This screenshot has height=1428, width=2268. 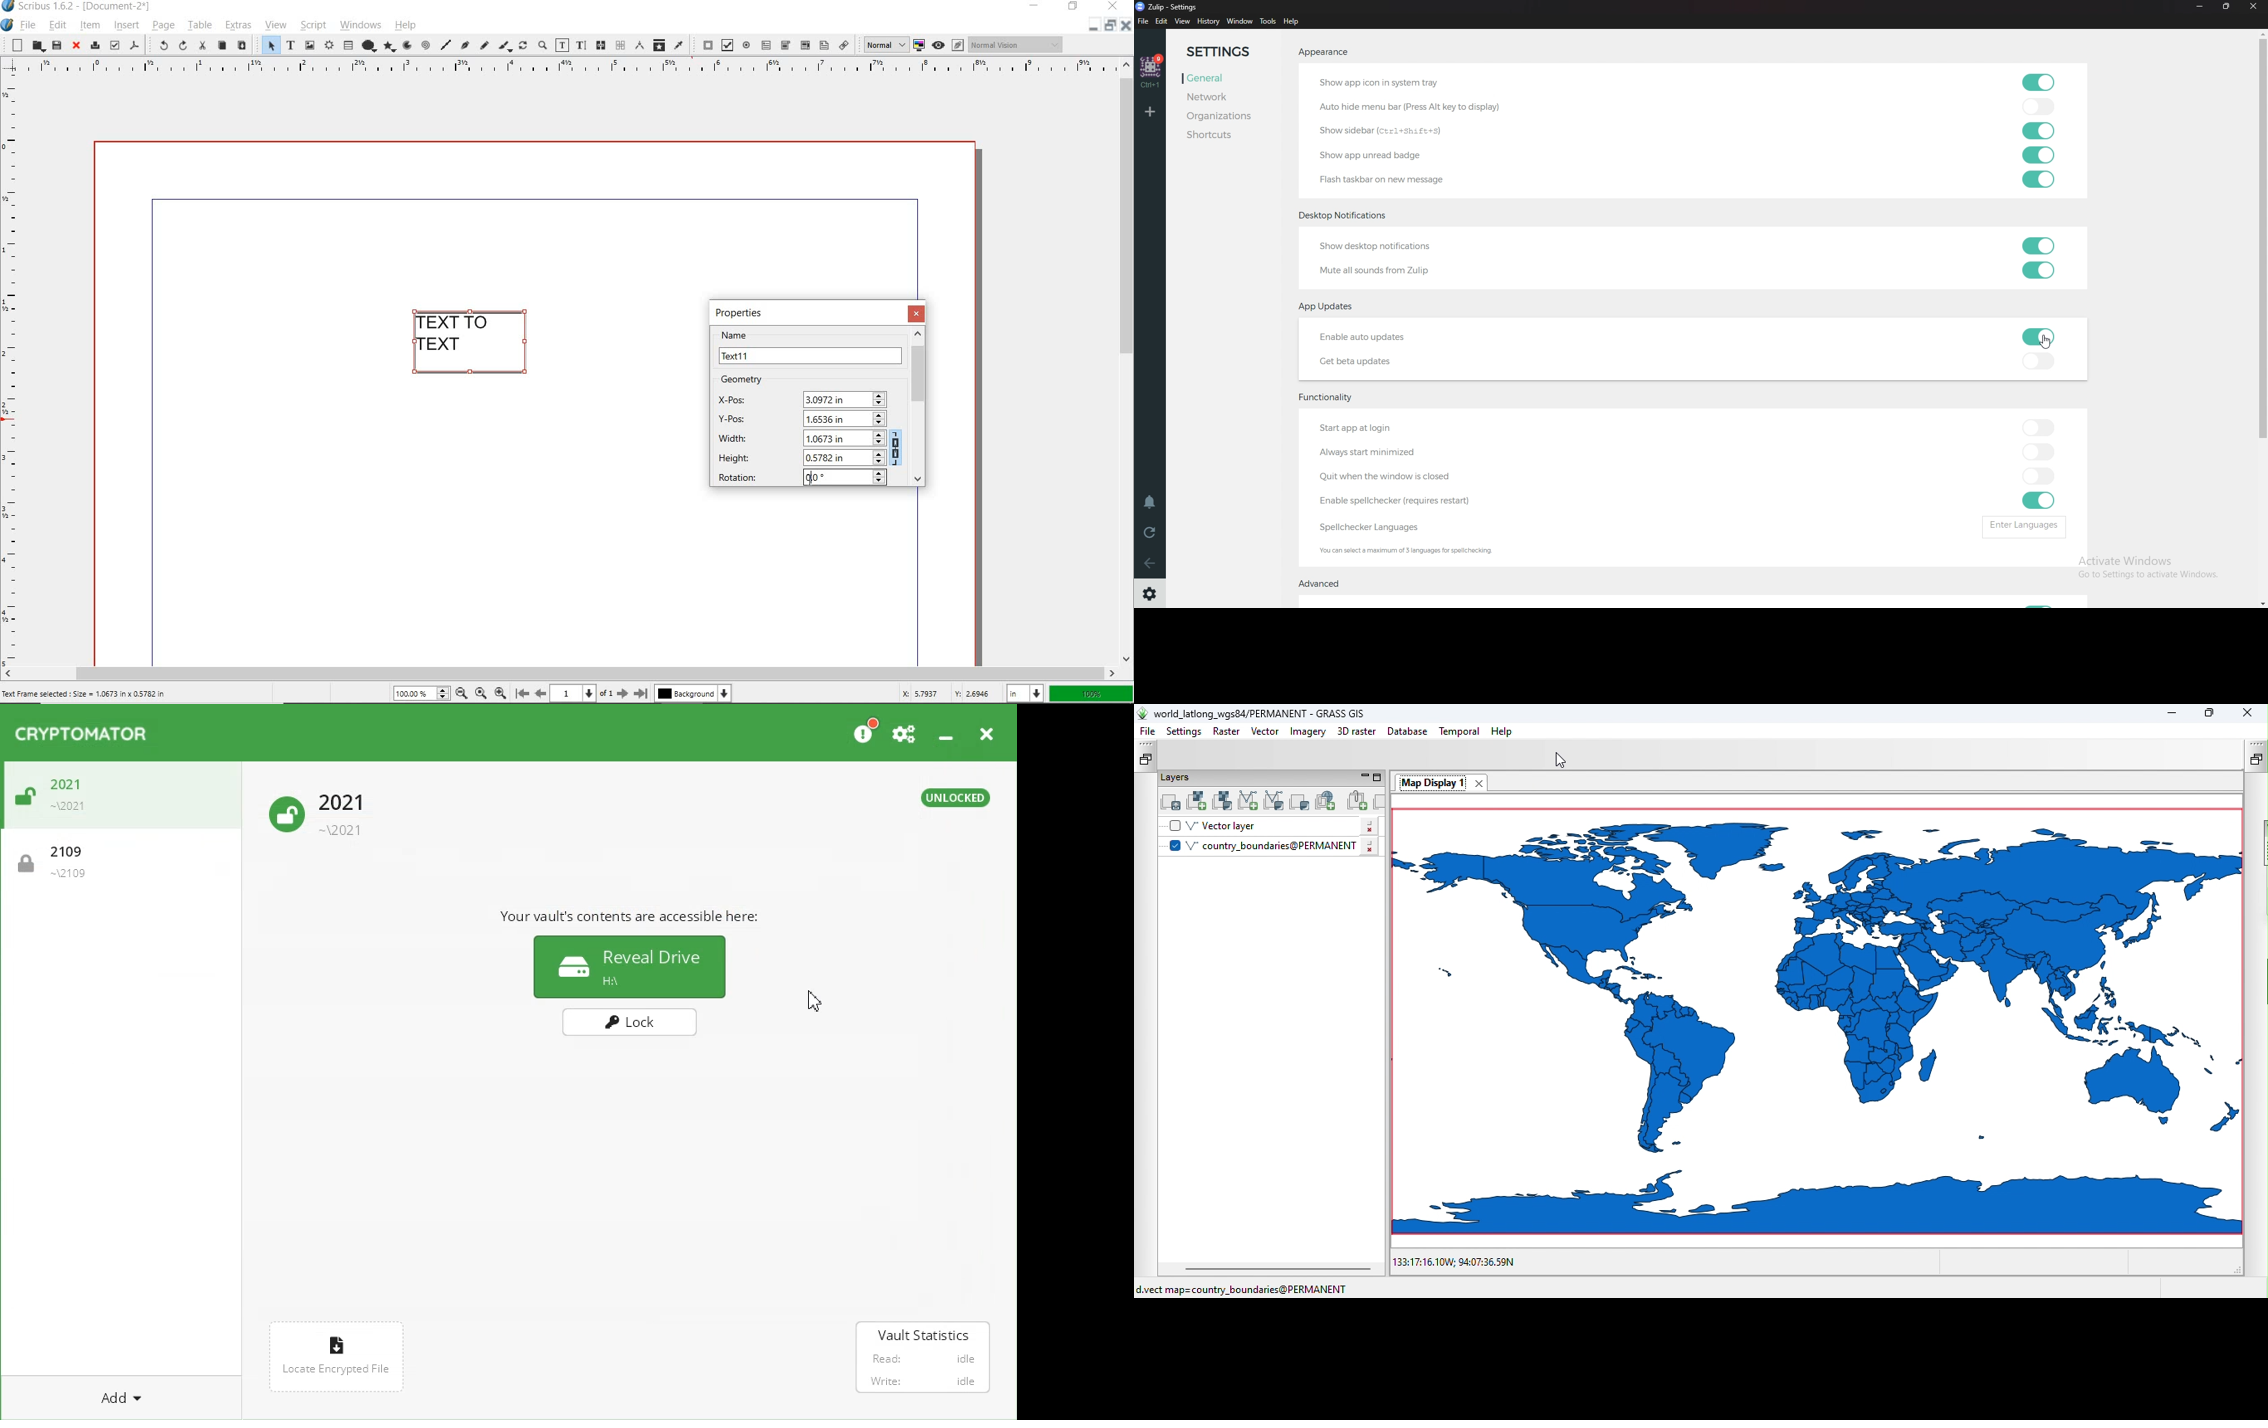 I want to click on Shortcuts, so click(x=1230, y=136).